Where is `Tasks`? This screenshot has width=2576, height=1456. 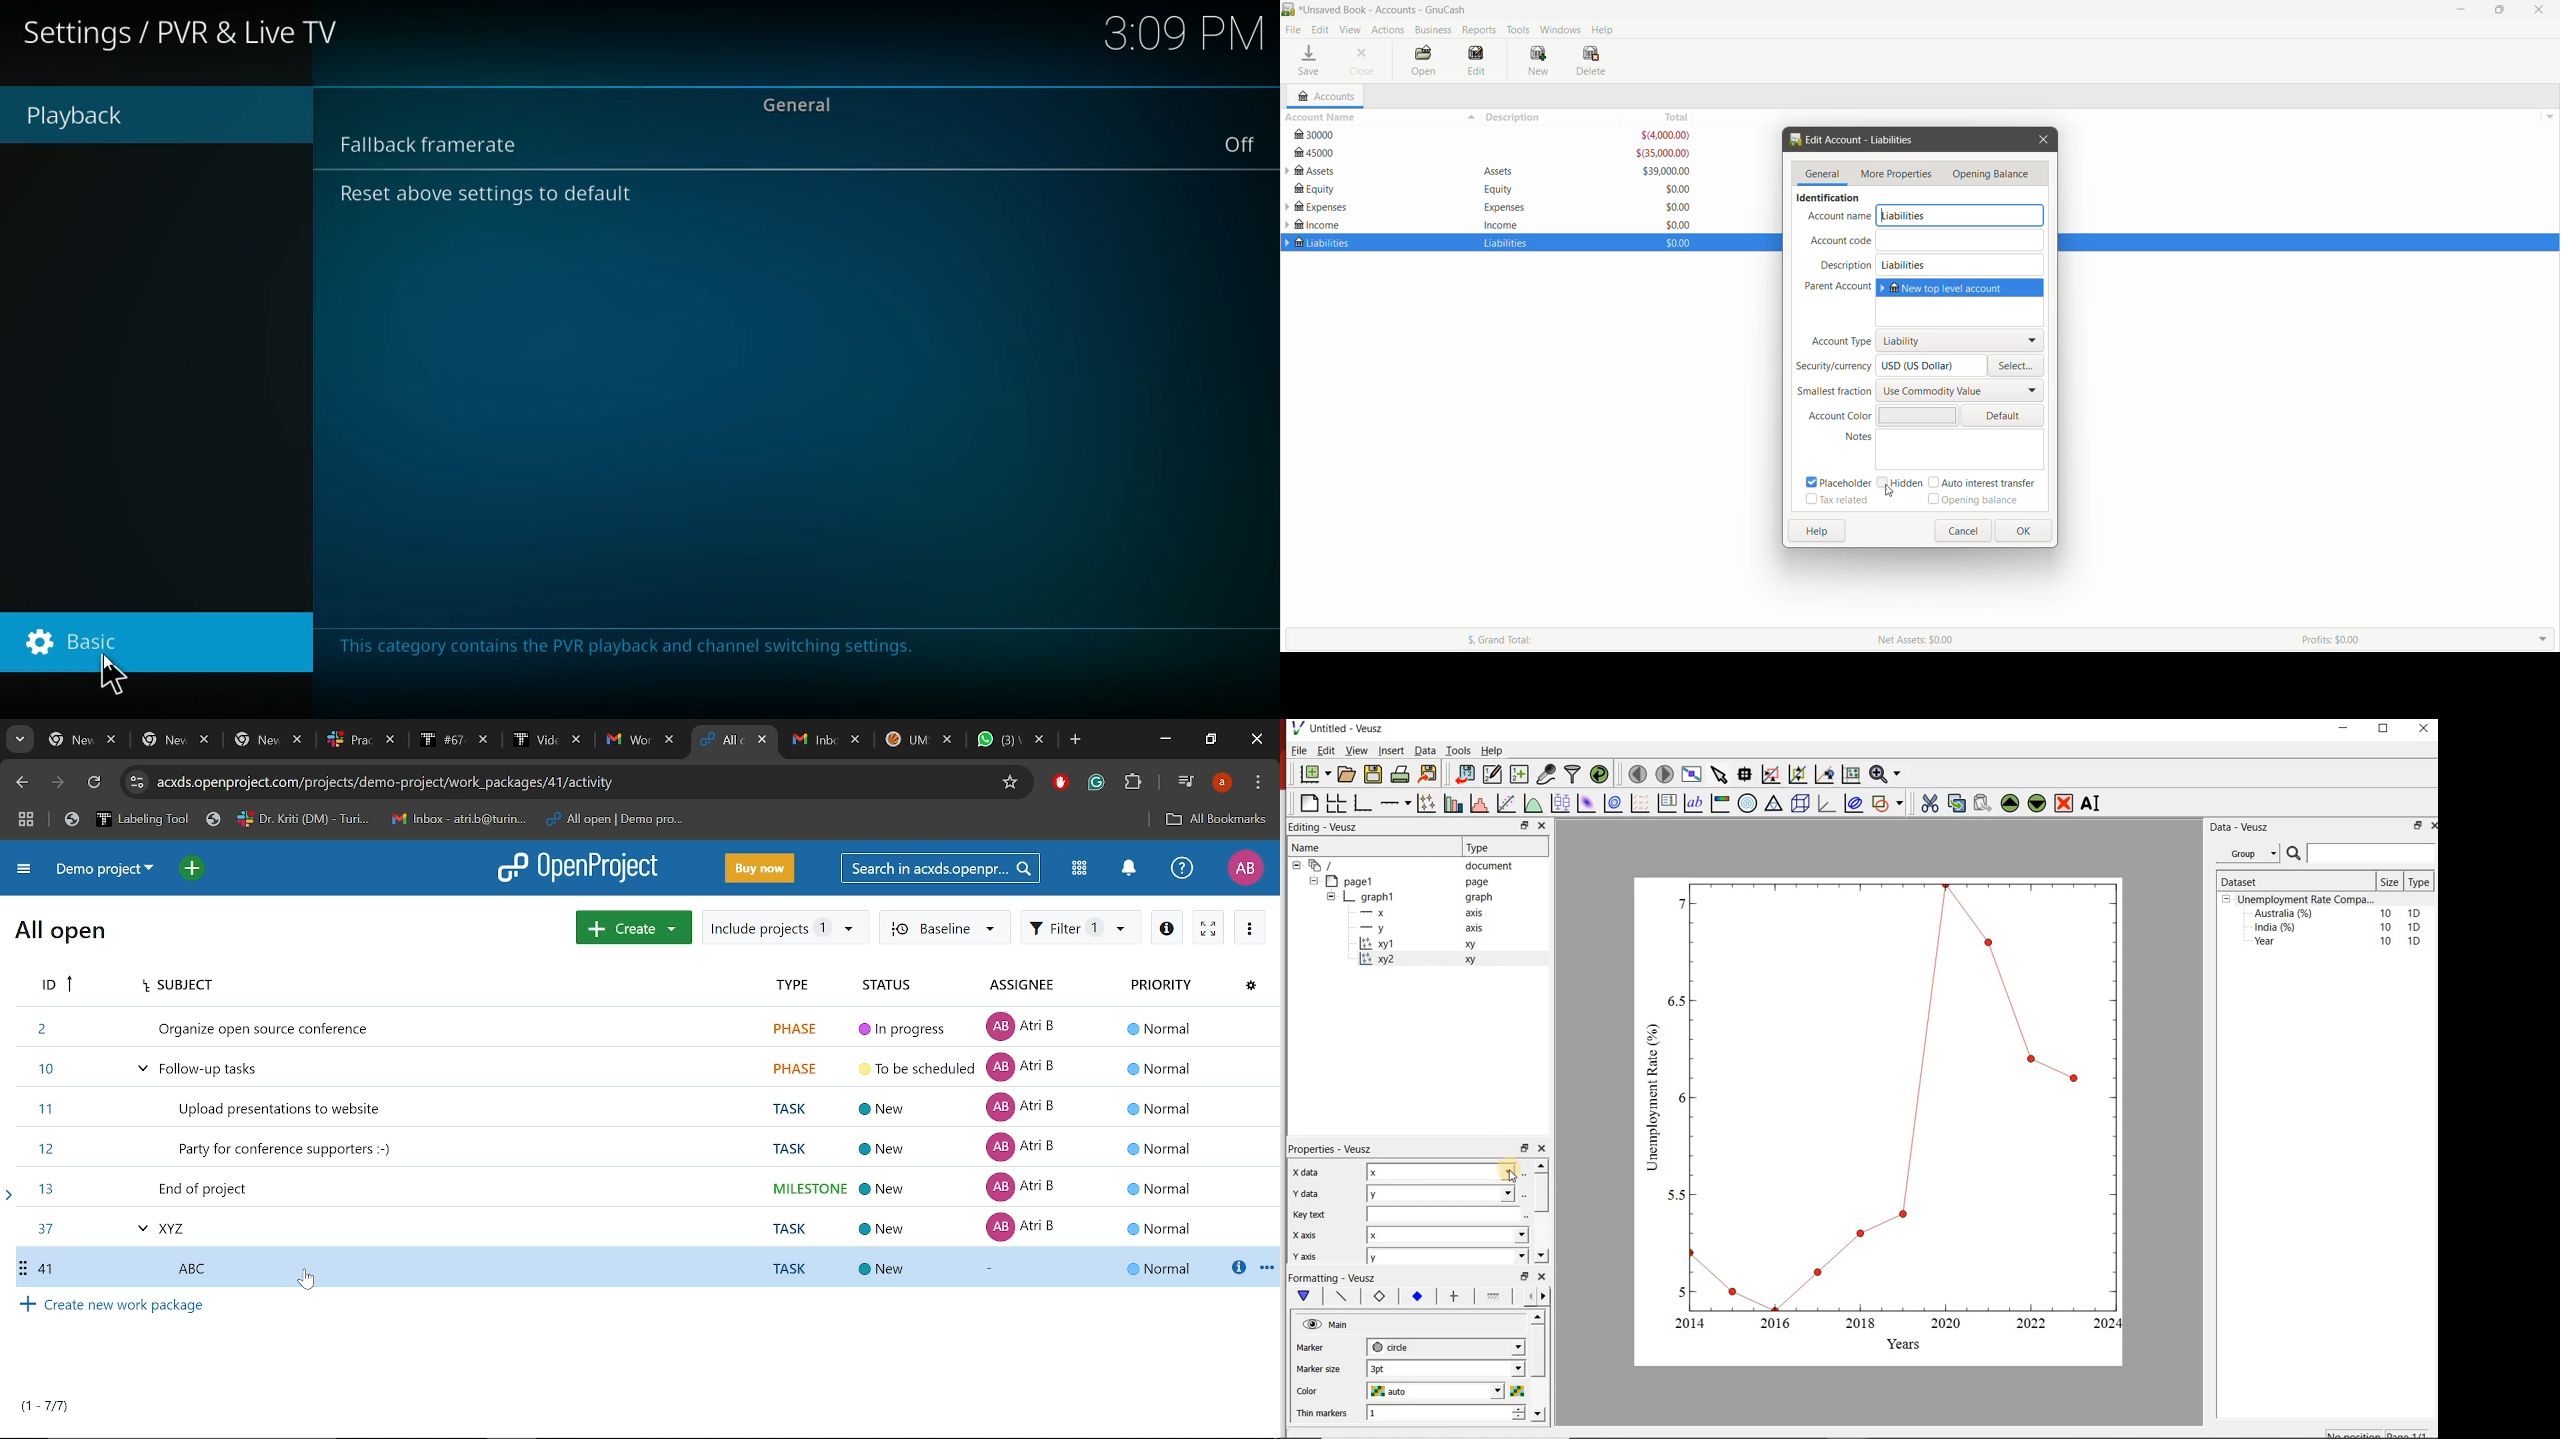 Tasks is located at coordinates (642, 1127).